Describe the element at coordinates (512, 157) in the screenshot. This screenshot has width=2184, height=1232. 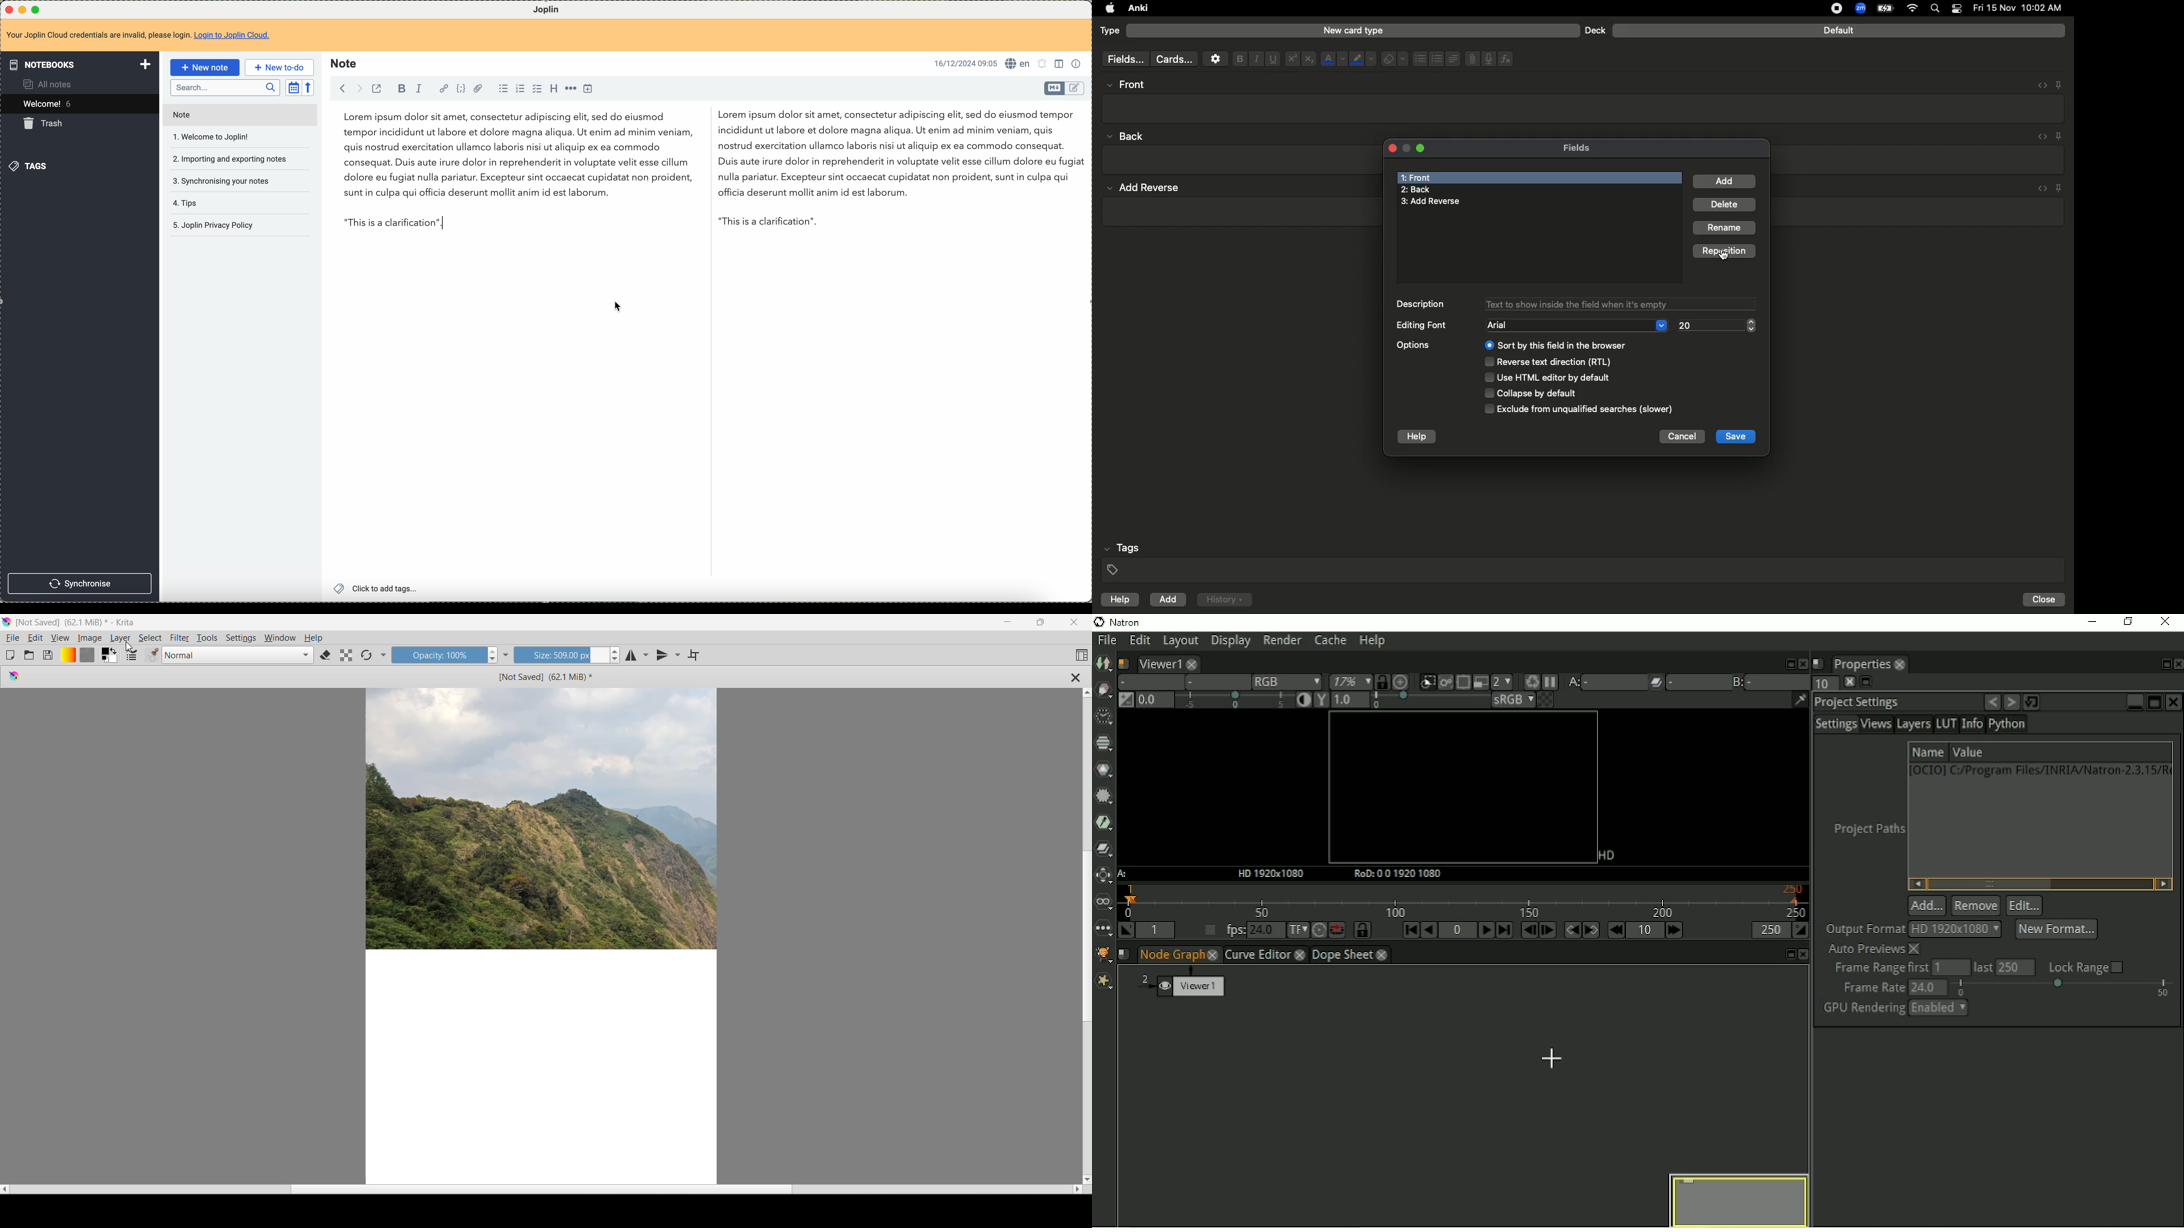
I see `Lorem ipsum dolor sit amet, consectetur...` at that location.